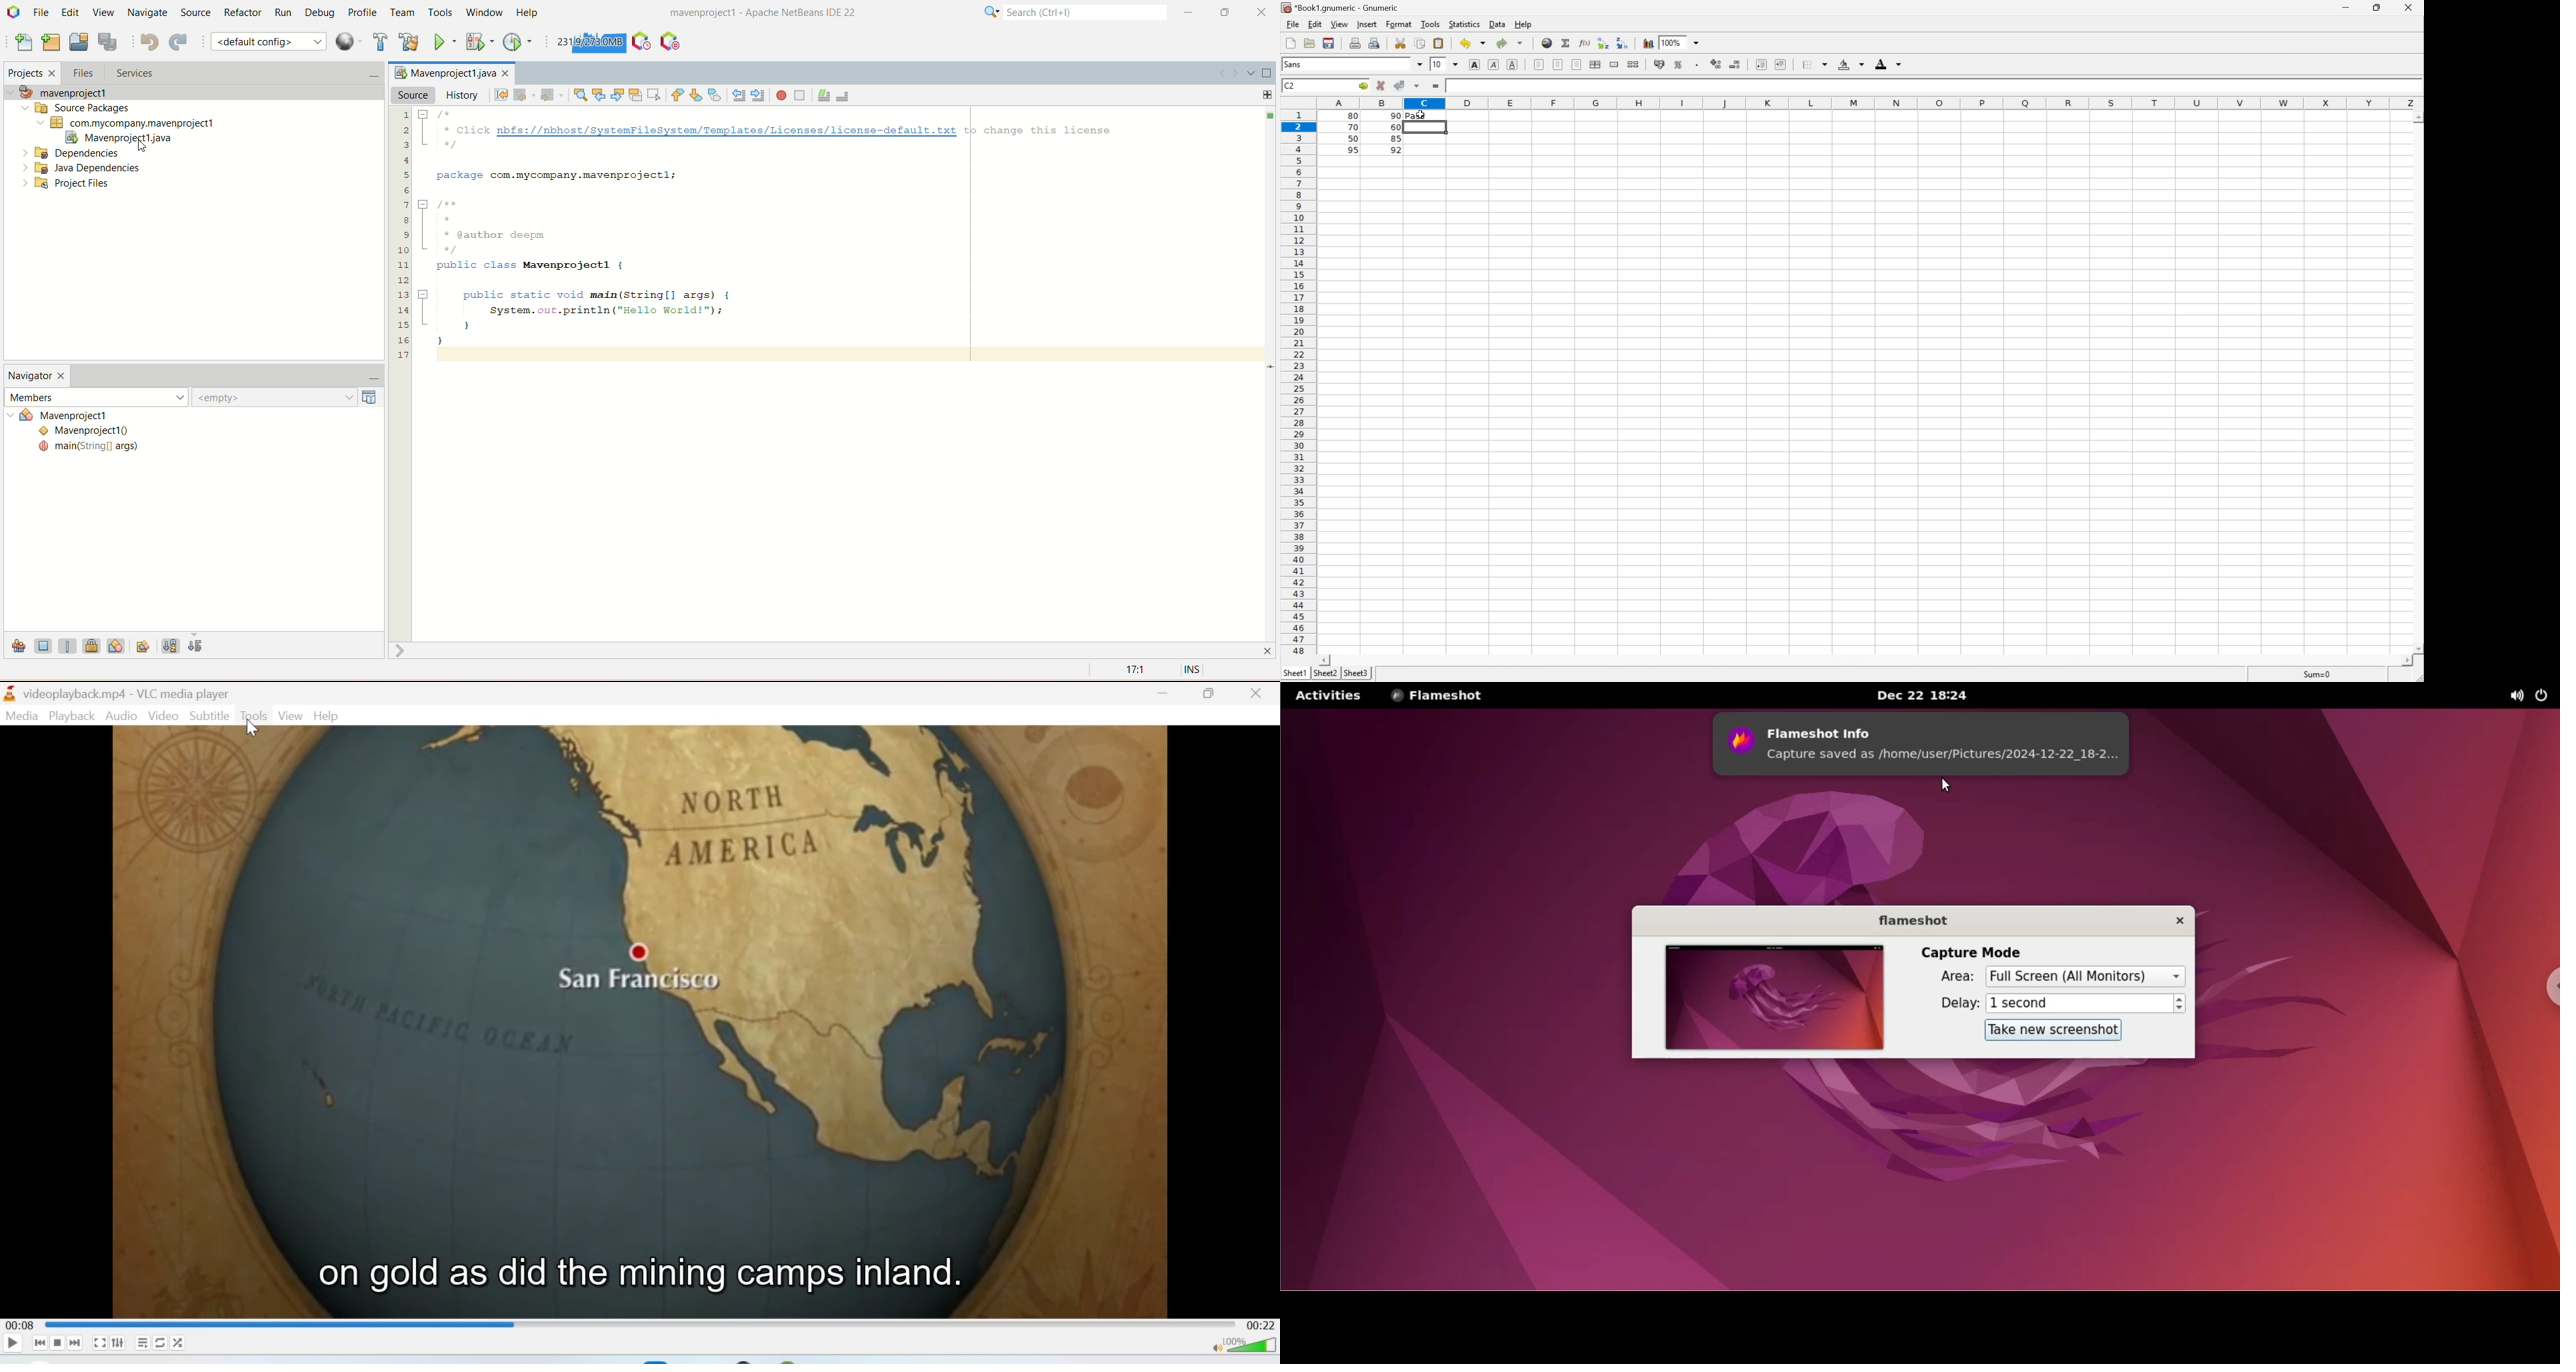 The image size is (2576, 1372). I want to click on show opened document list, so click(1252, 73).